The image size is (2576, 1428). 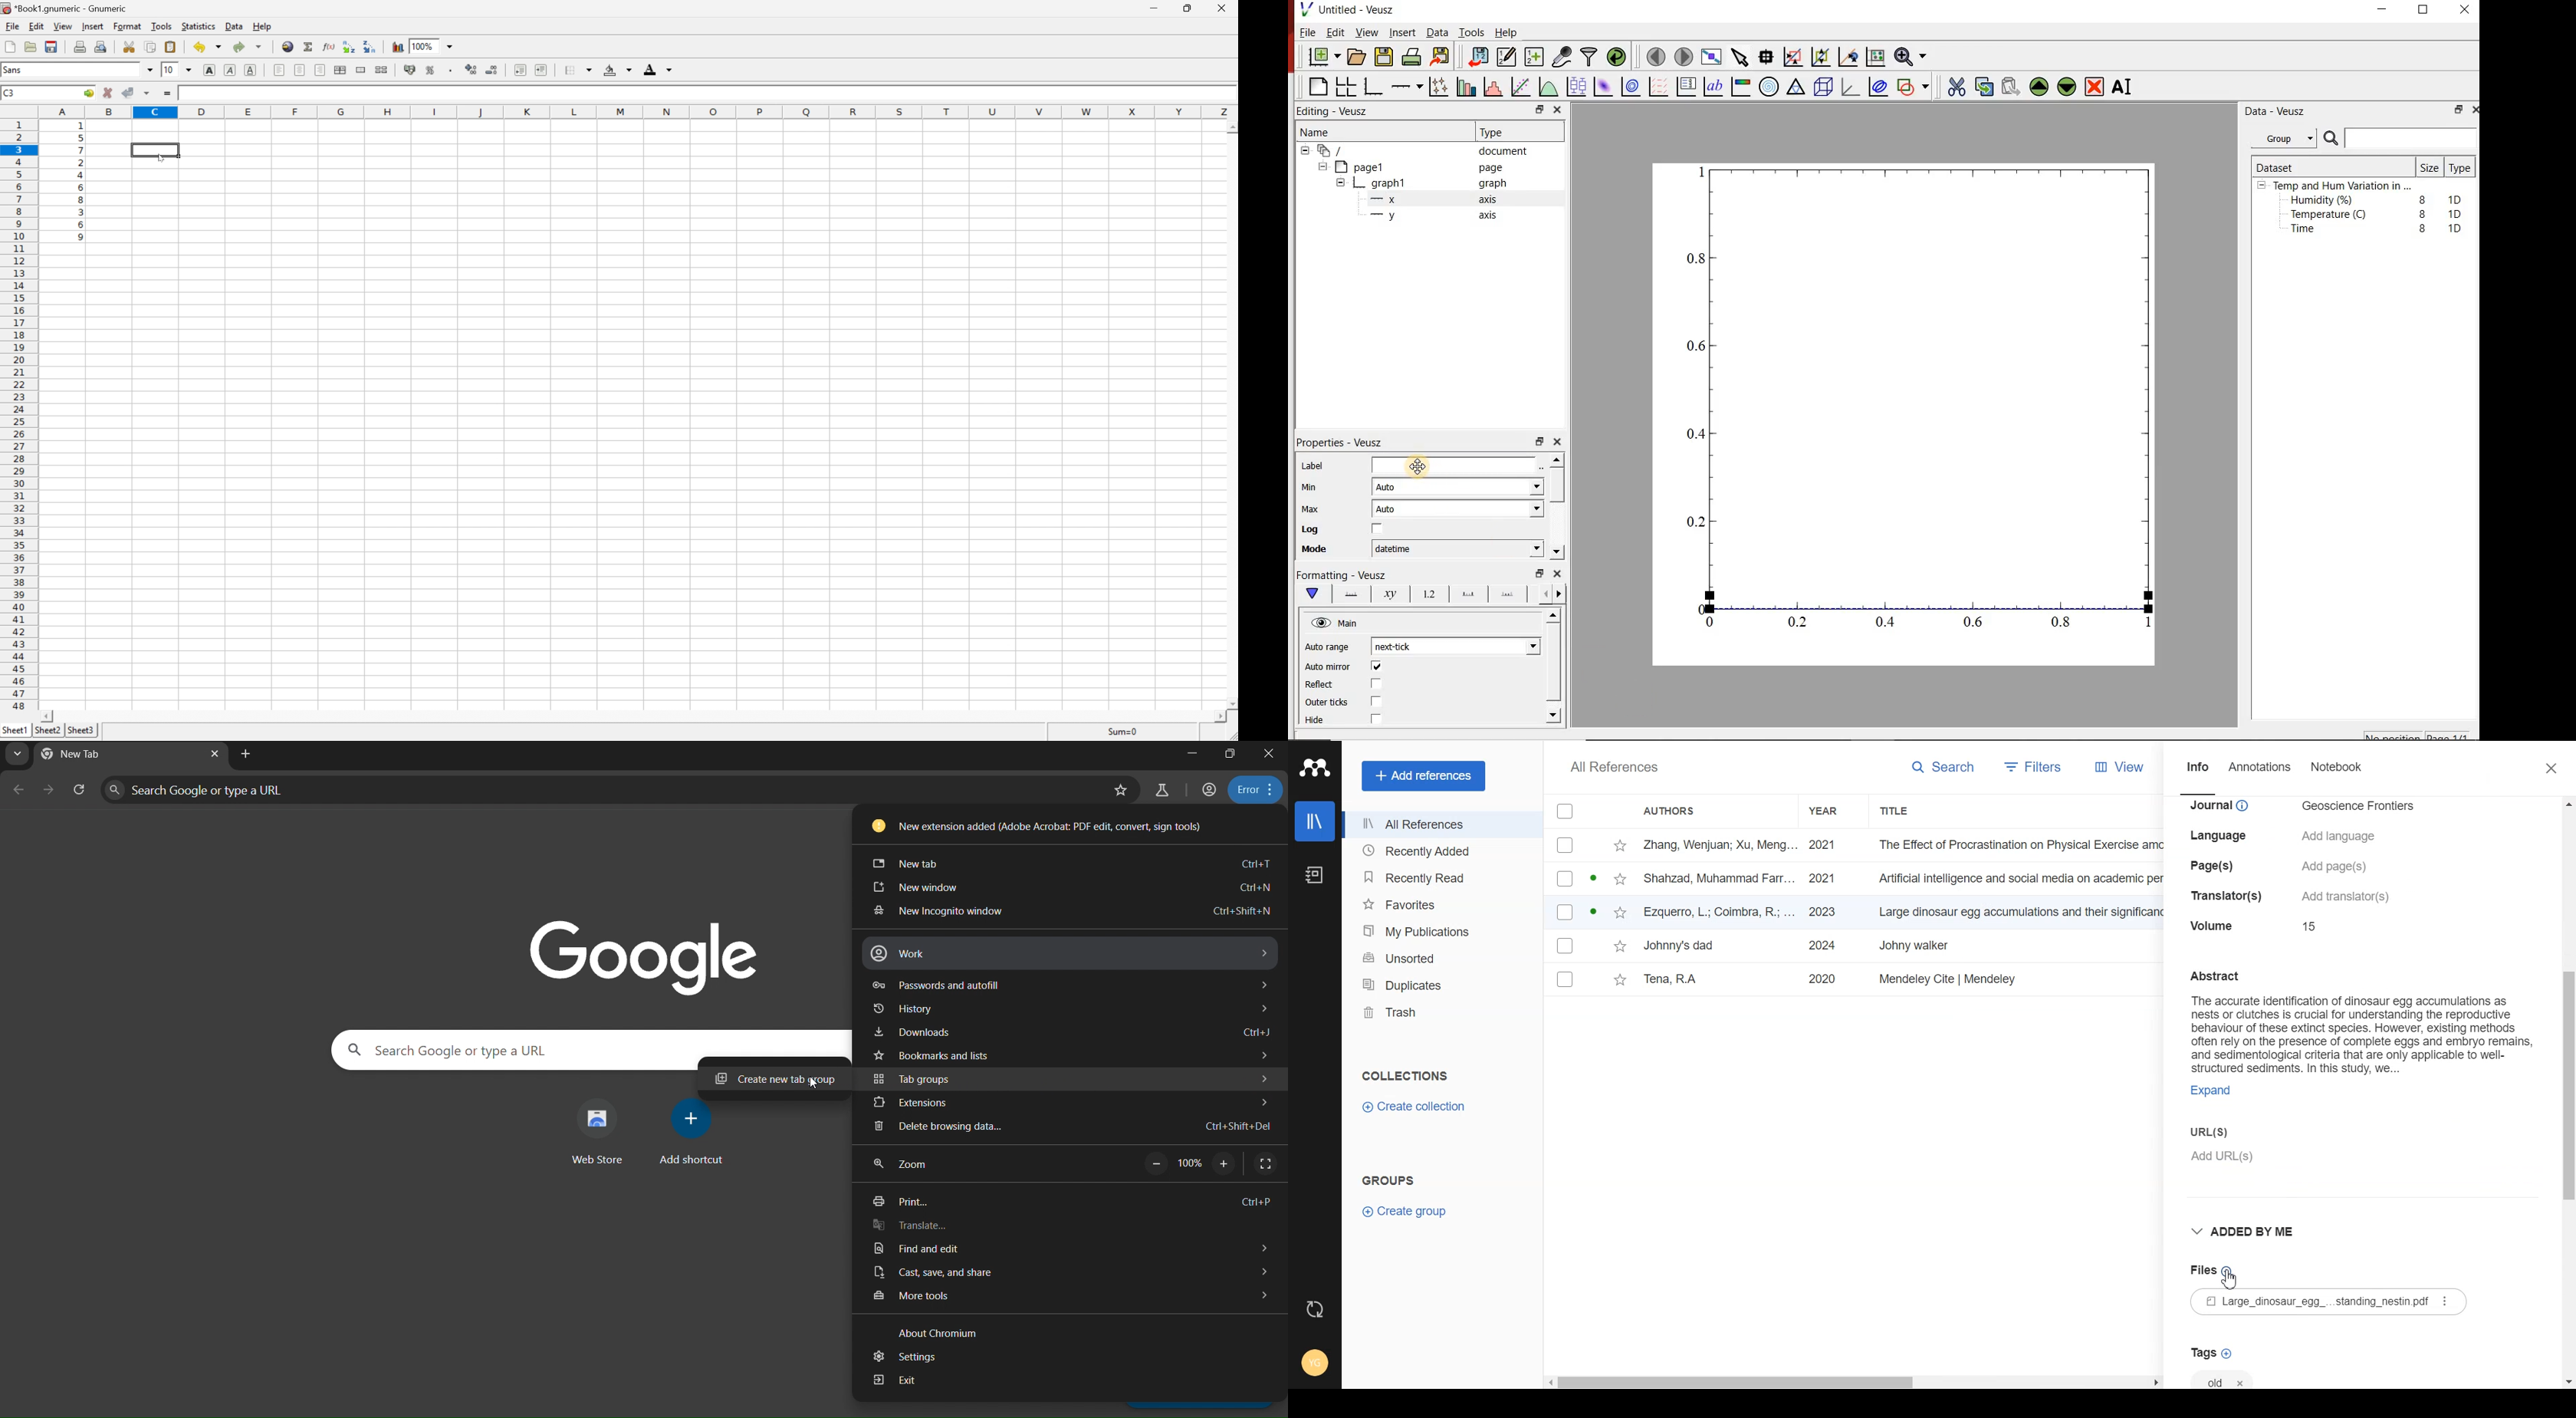 I want to click on cut, so click(x=130, y=47).